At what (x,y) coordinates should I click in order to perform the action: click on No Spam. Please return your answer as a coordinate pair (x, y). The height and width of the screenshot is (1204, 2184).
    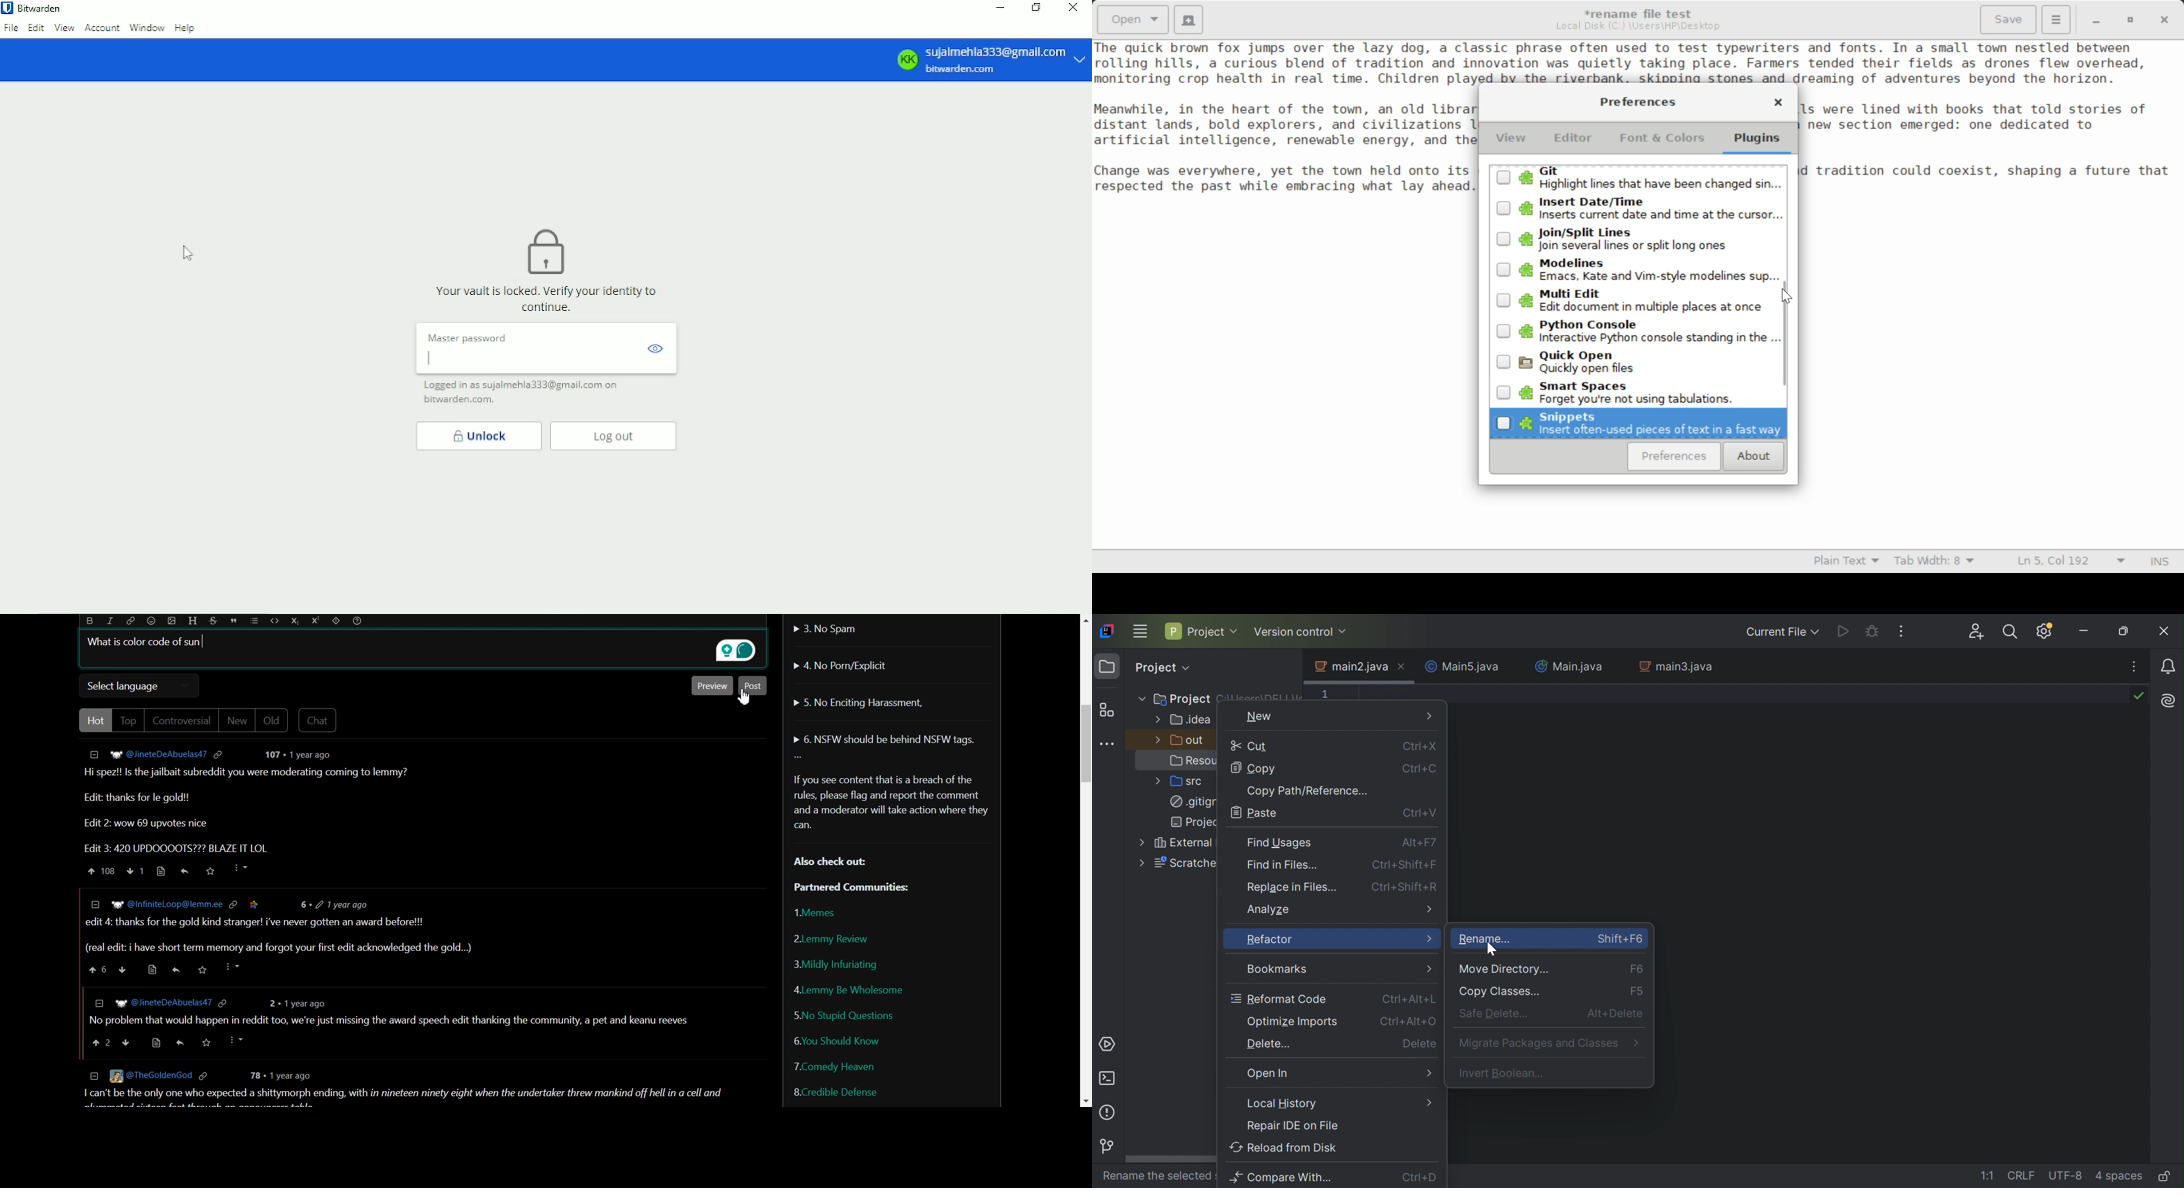
    Looking at the image, I should click on (826, 628).